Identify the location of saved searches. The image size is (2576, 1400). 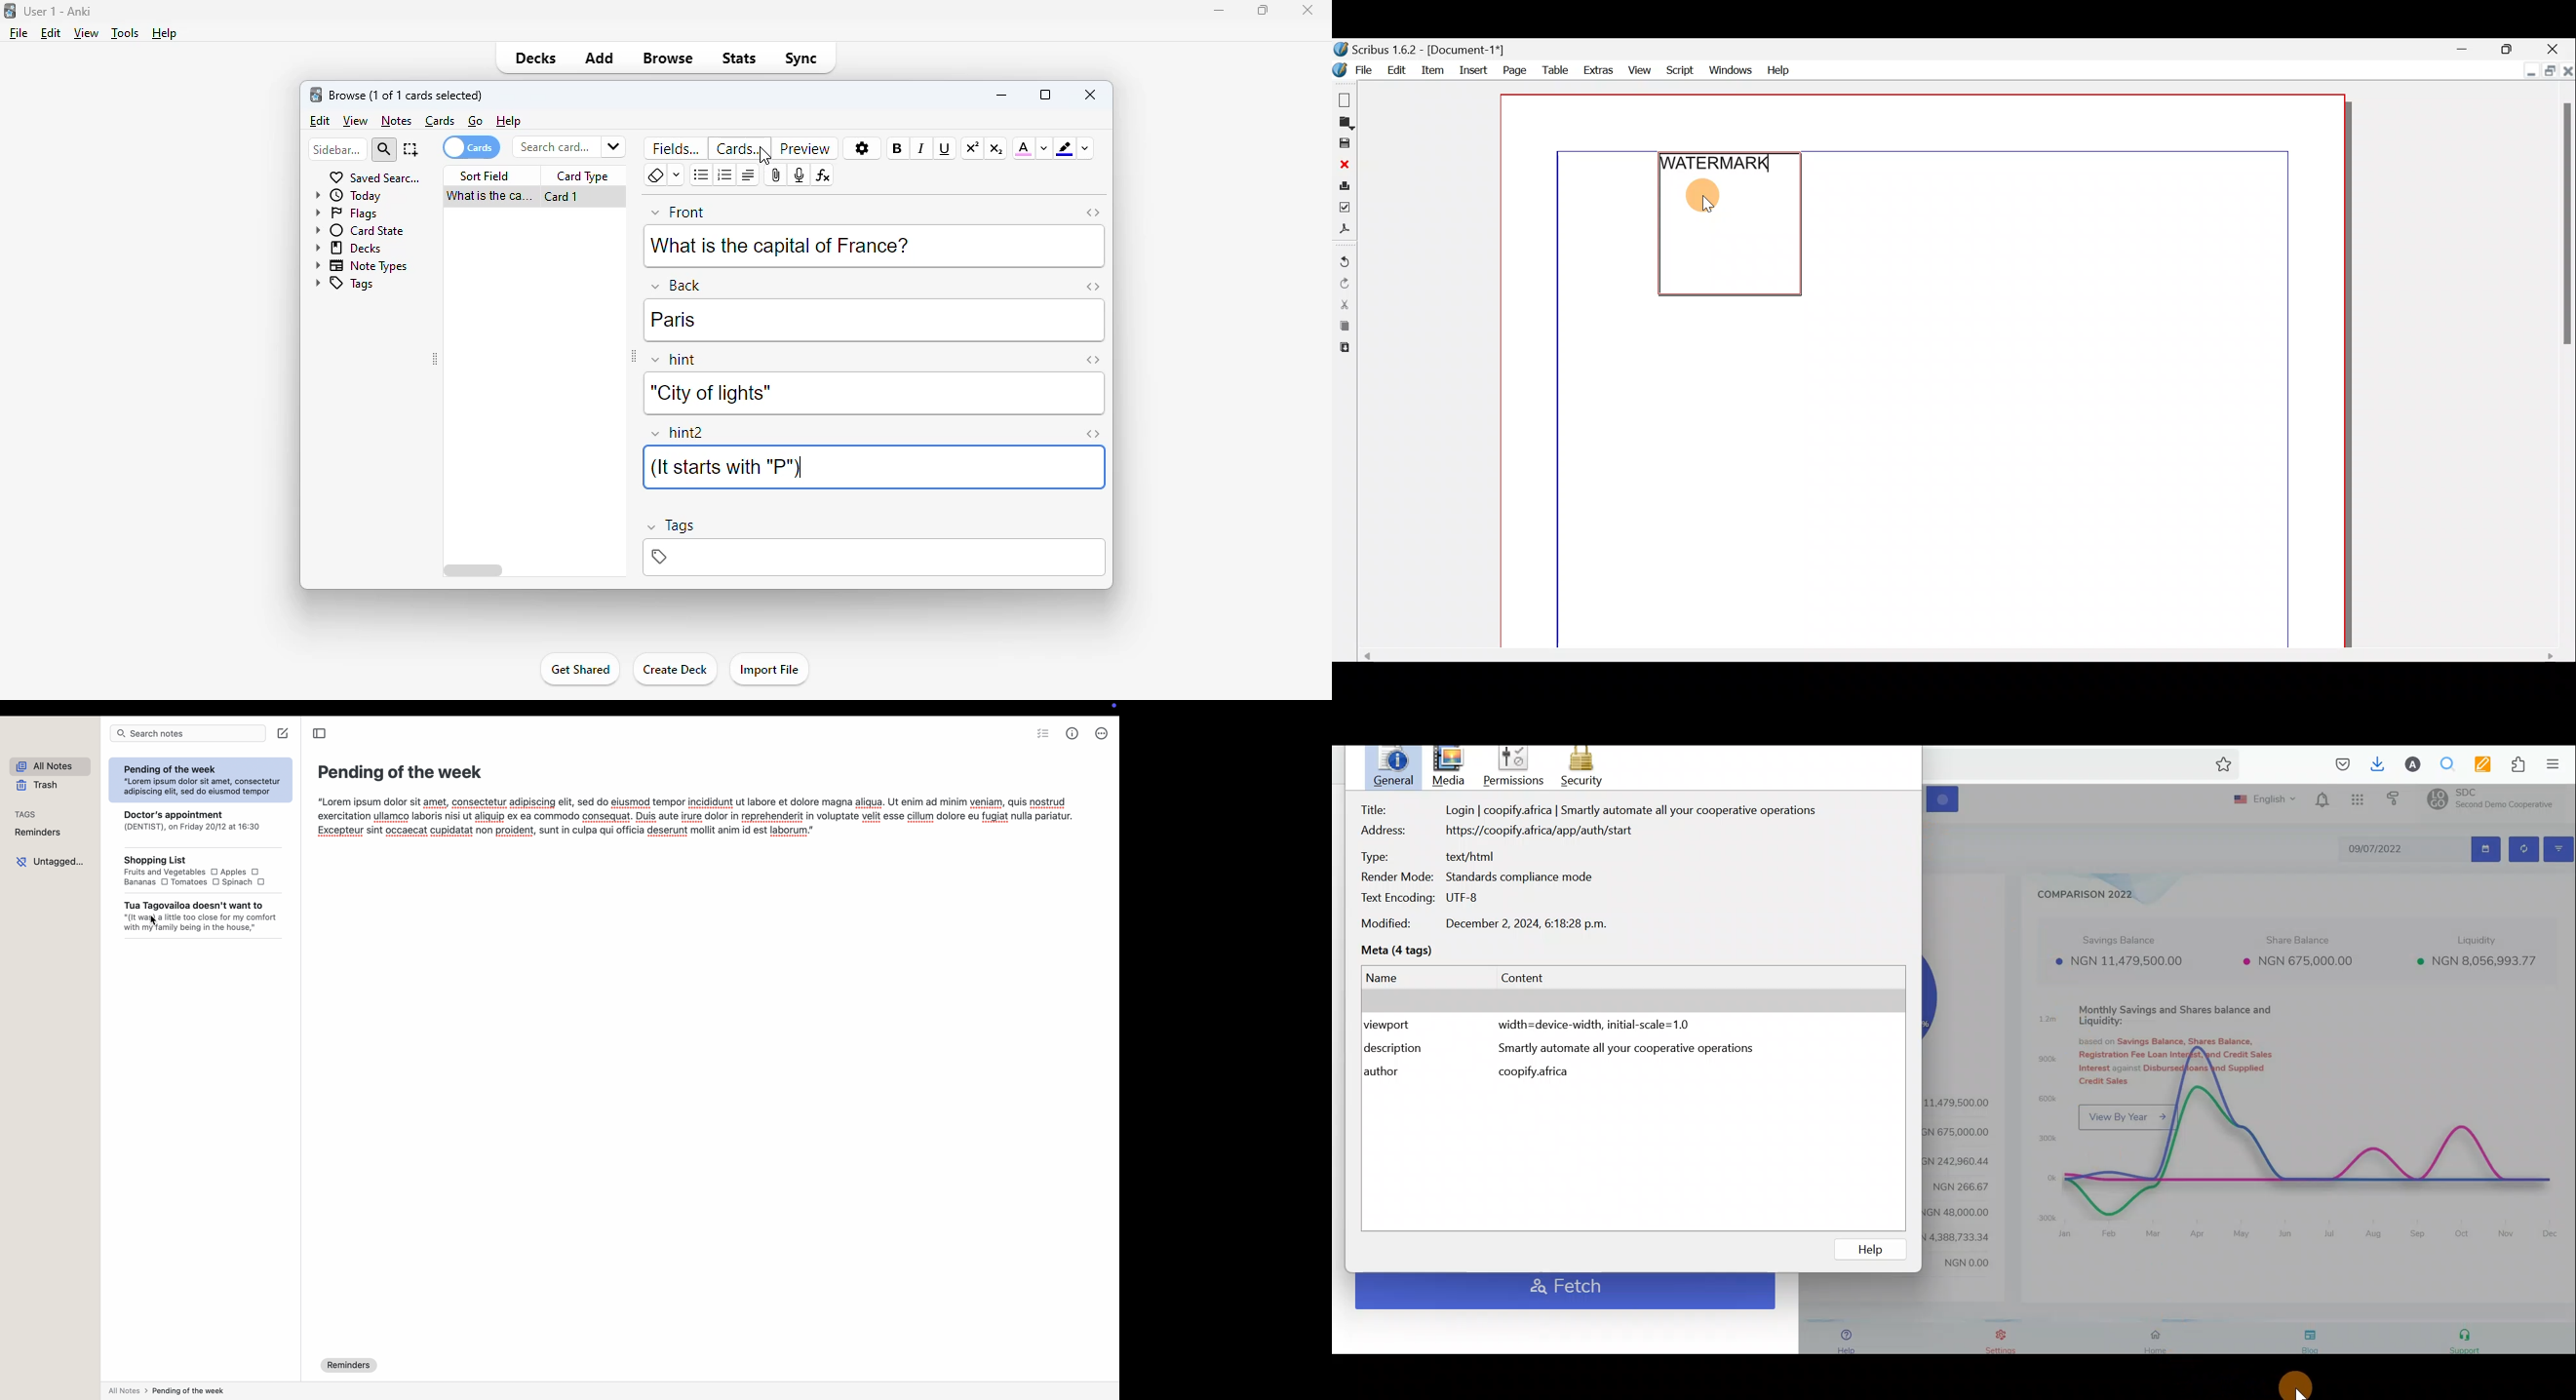
(374, 176).